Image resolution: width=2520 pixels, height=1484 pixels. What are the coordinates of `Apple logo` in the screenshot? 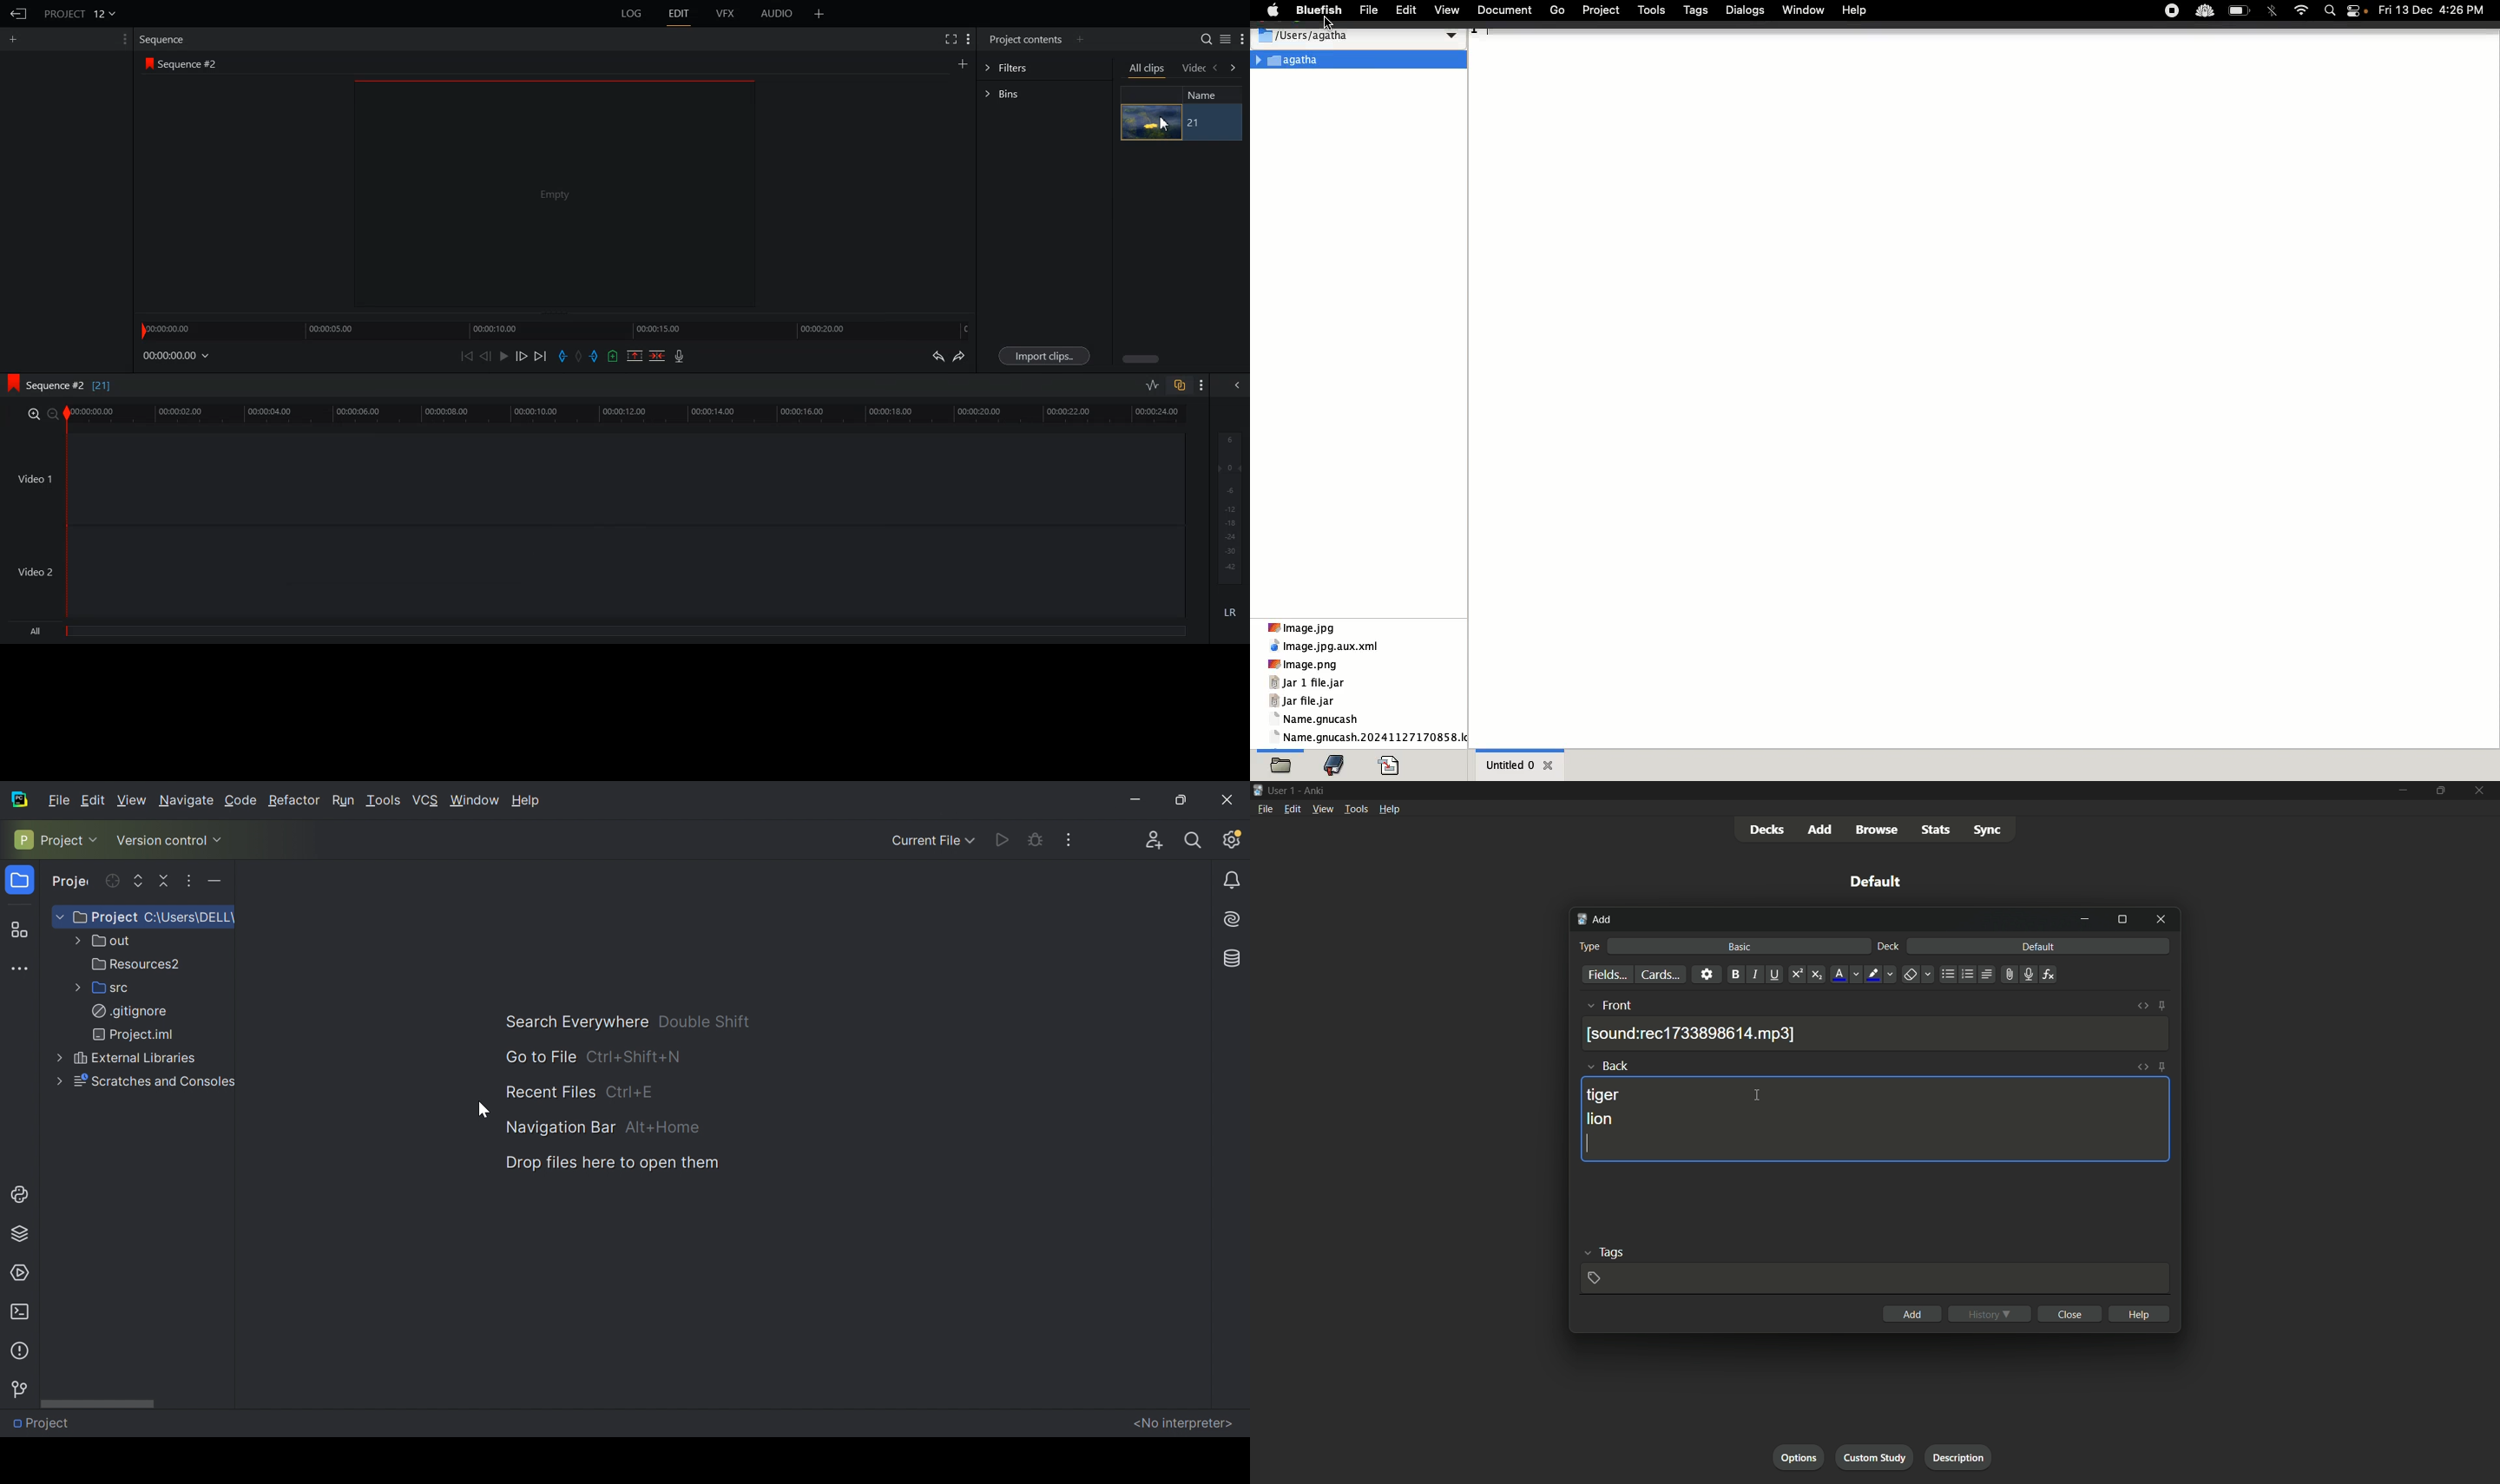 It's located at (1269, 11).